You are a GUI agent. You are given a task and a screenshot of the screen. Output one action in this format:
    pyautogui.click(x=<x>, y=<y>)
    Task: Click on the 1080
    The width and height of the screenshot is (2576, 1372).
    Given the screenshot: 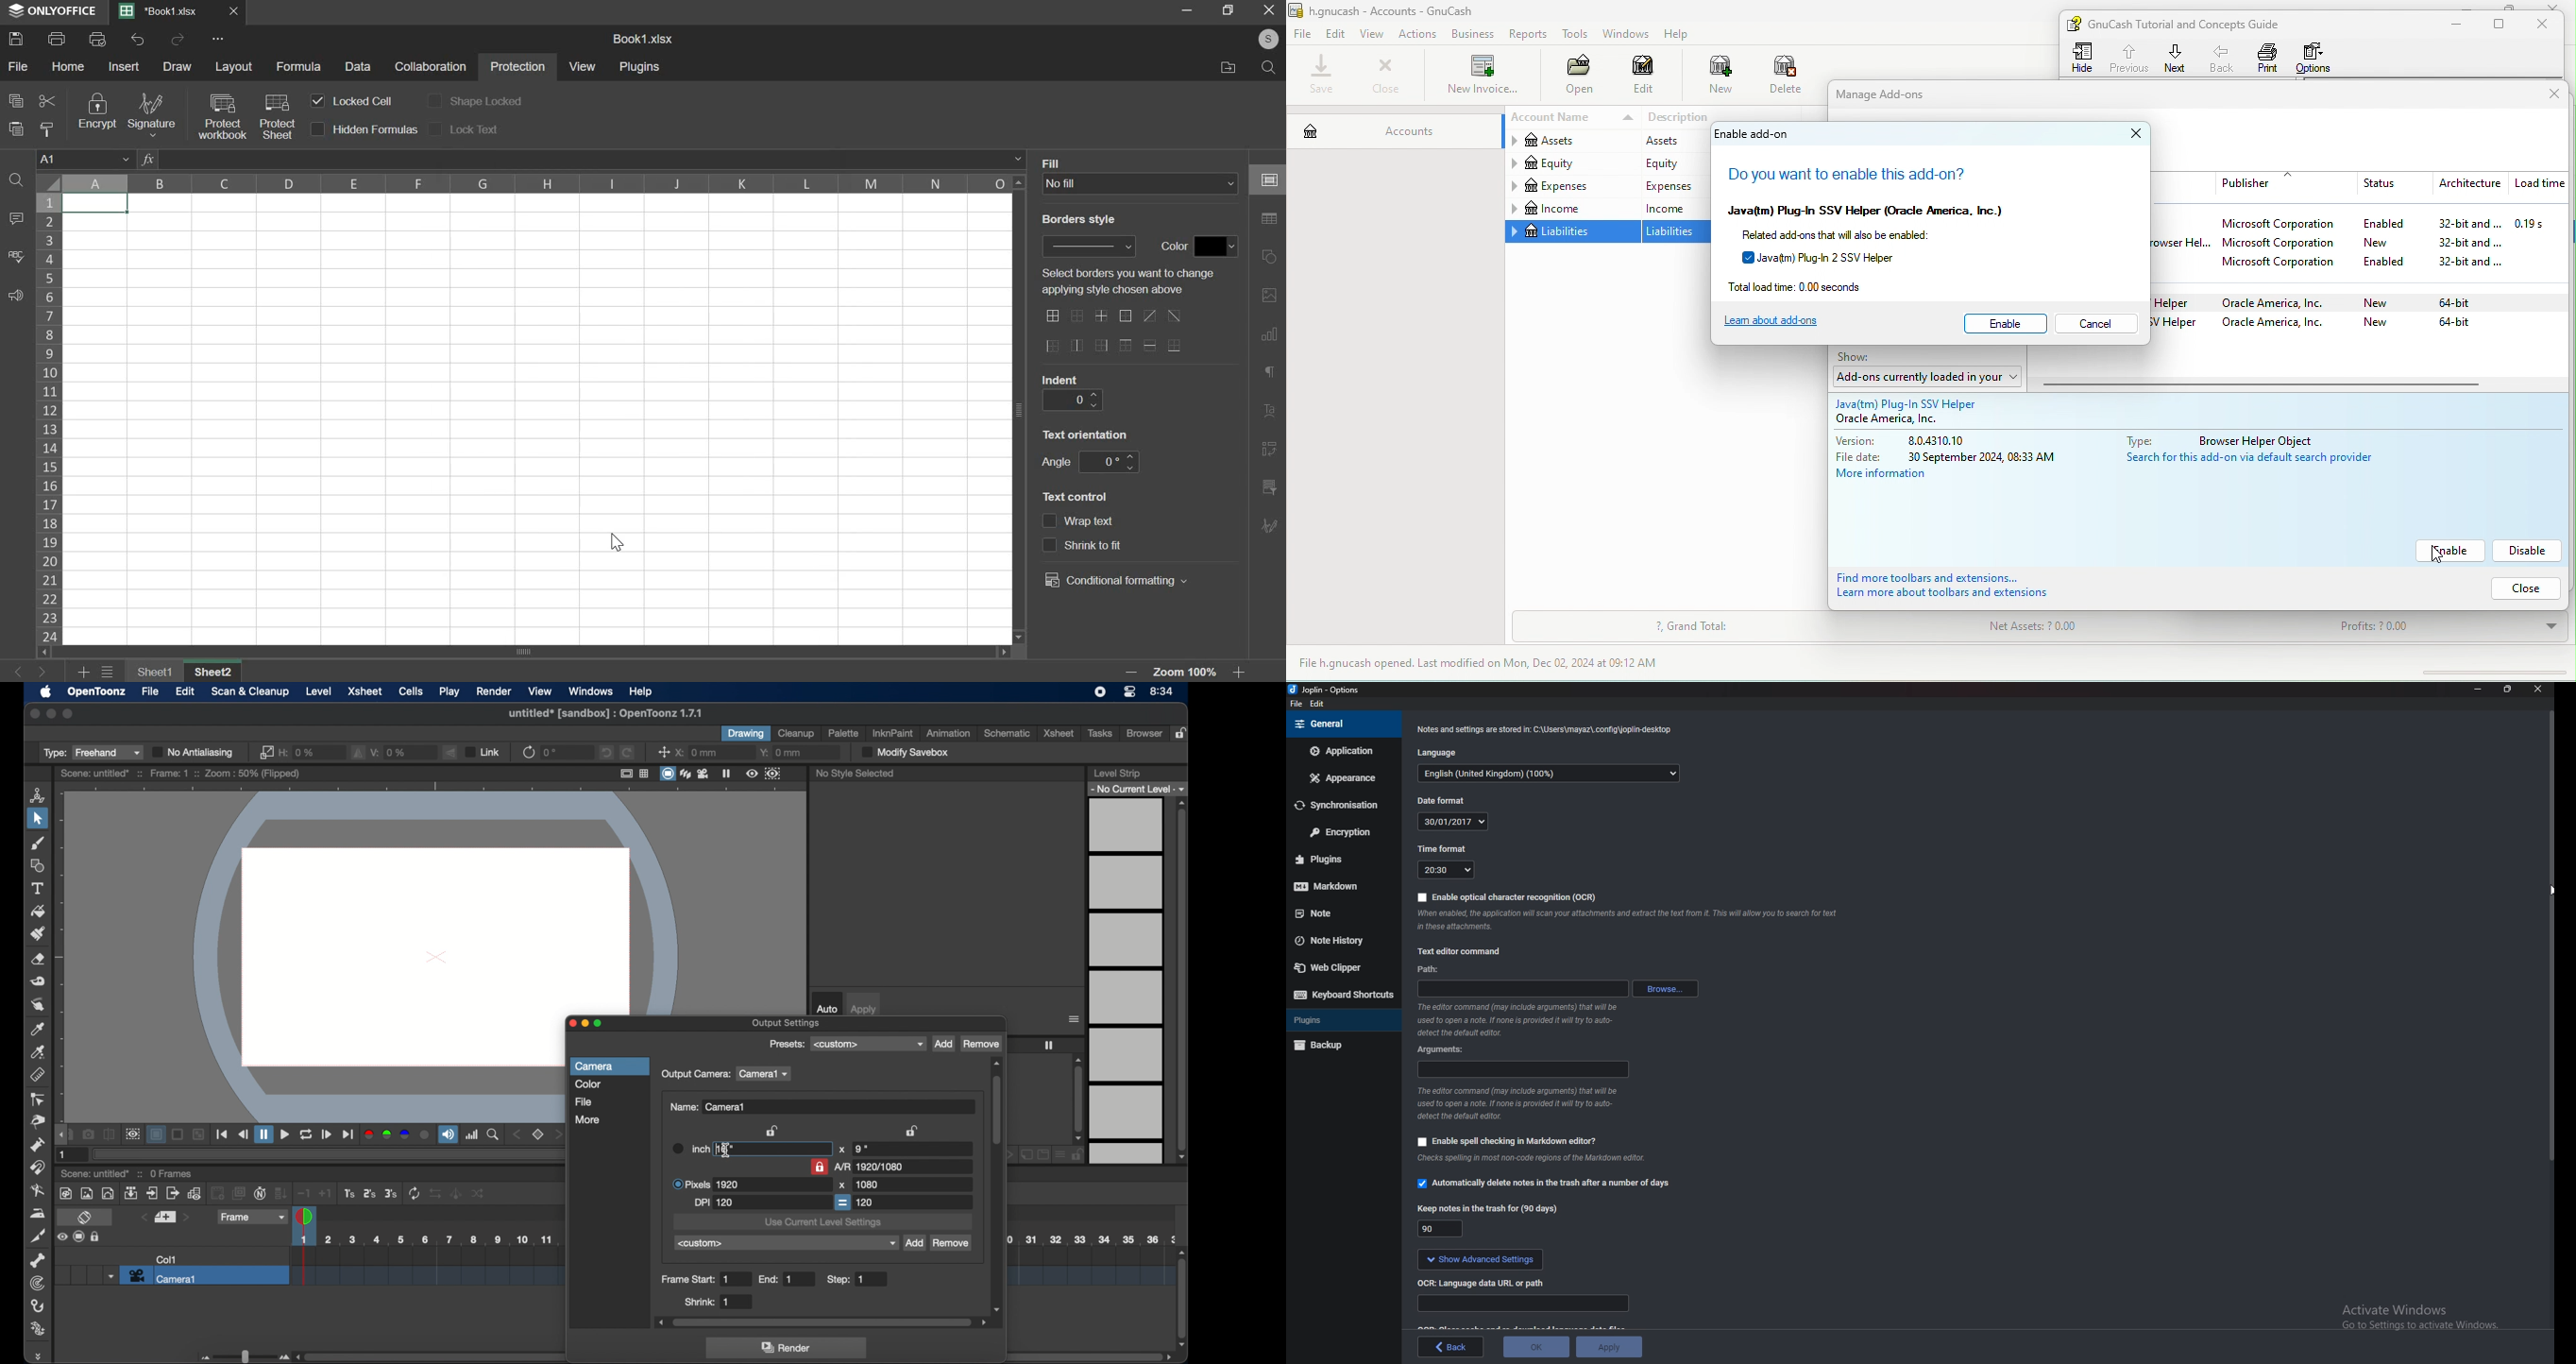 What is the action you would take?
    pyautogui.click(x=867, y=1184)
    